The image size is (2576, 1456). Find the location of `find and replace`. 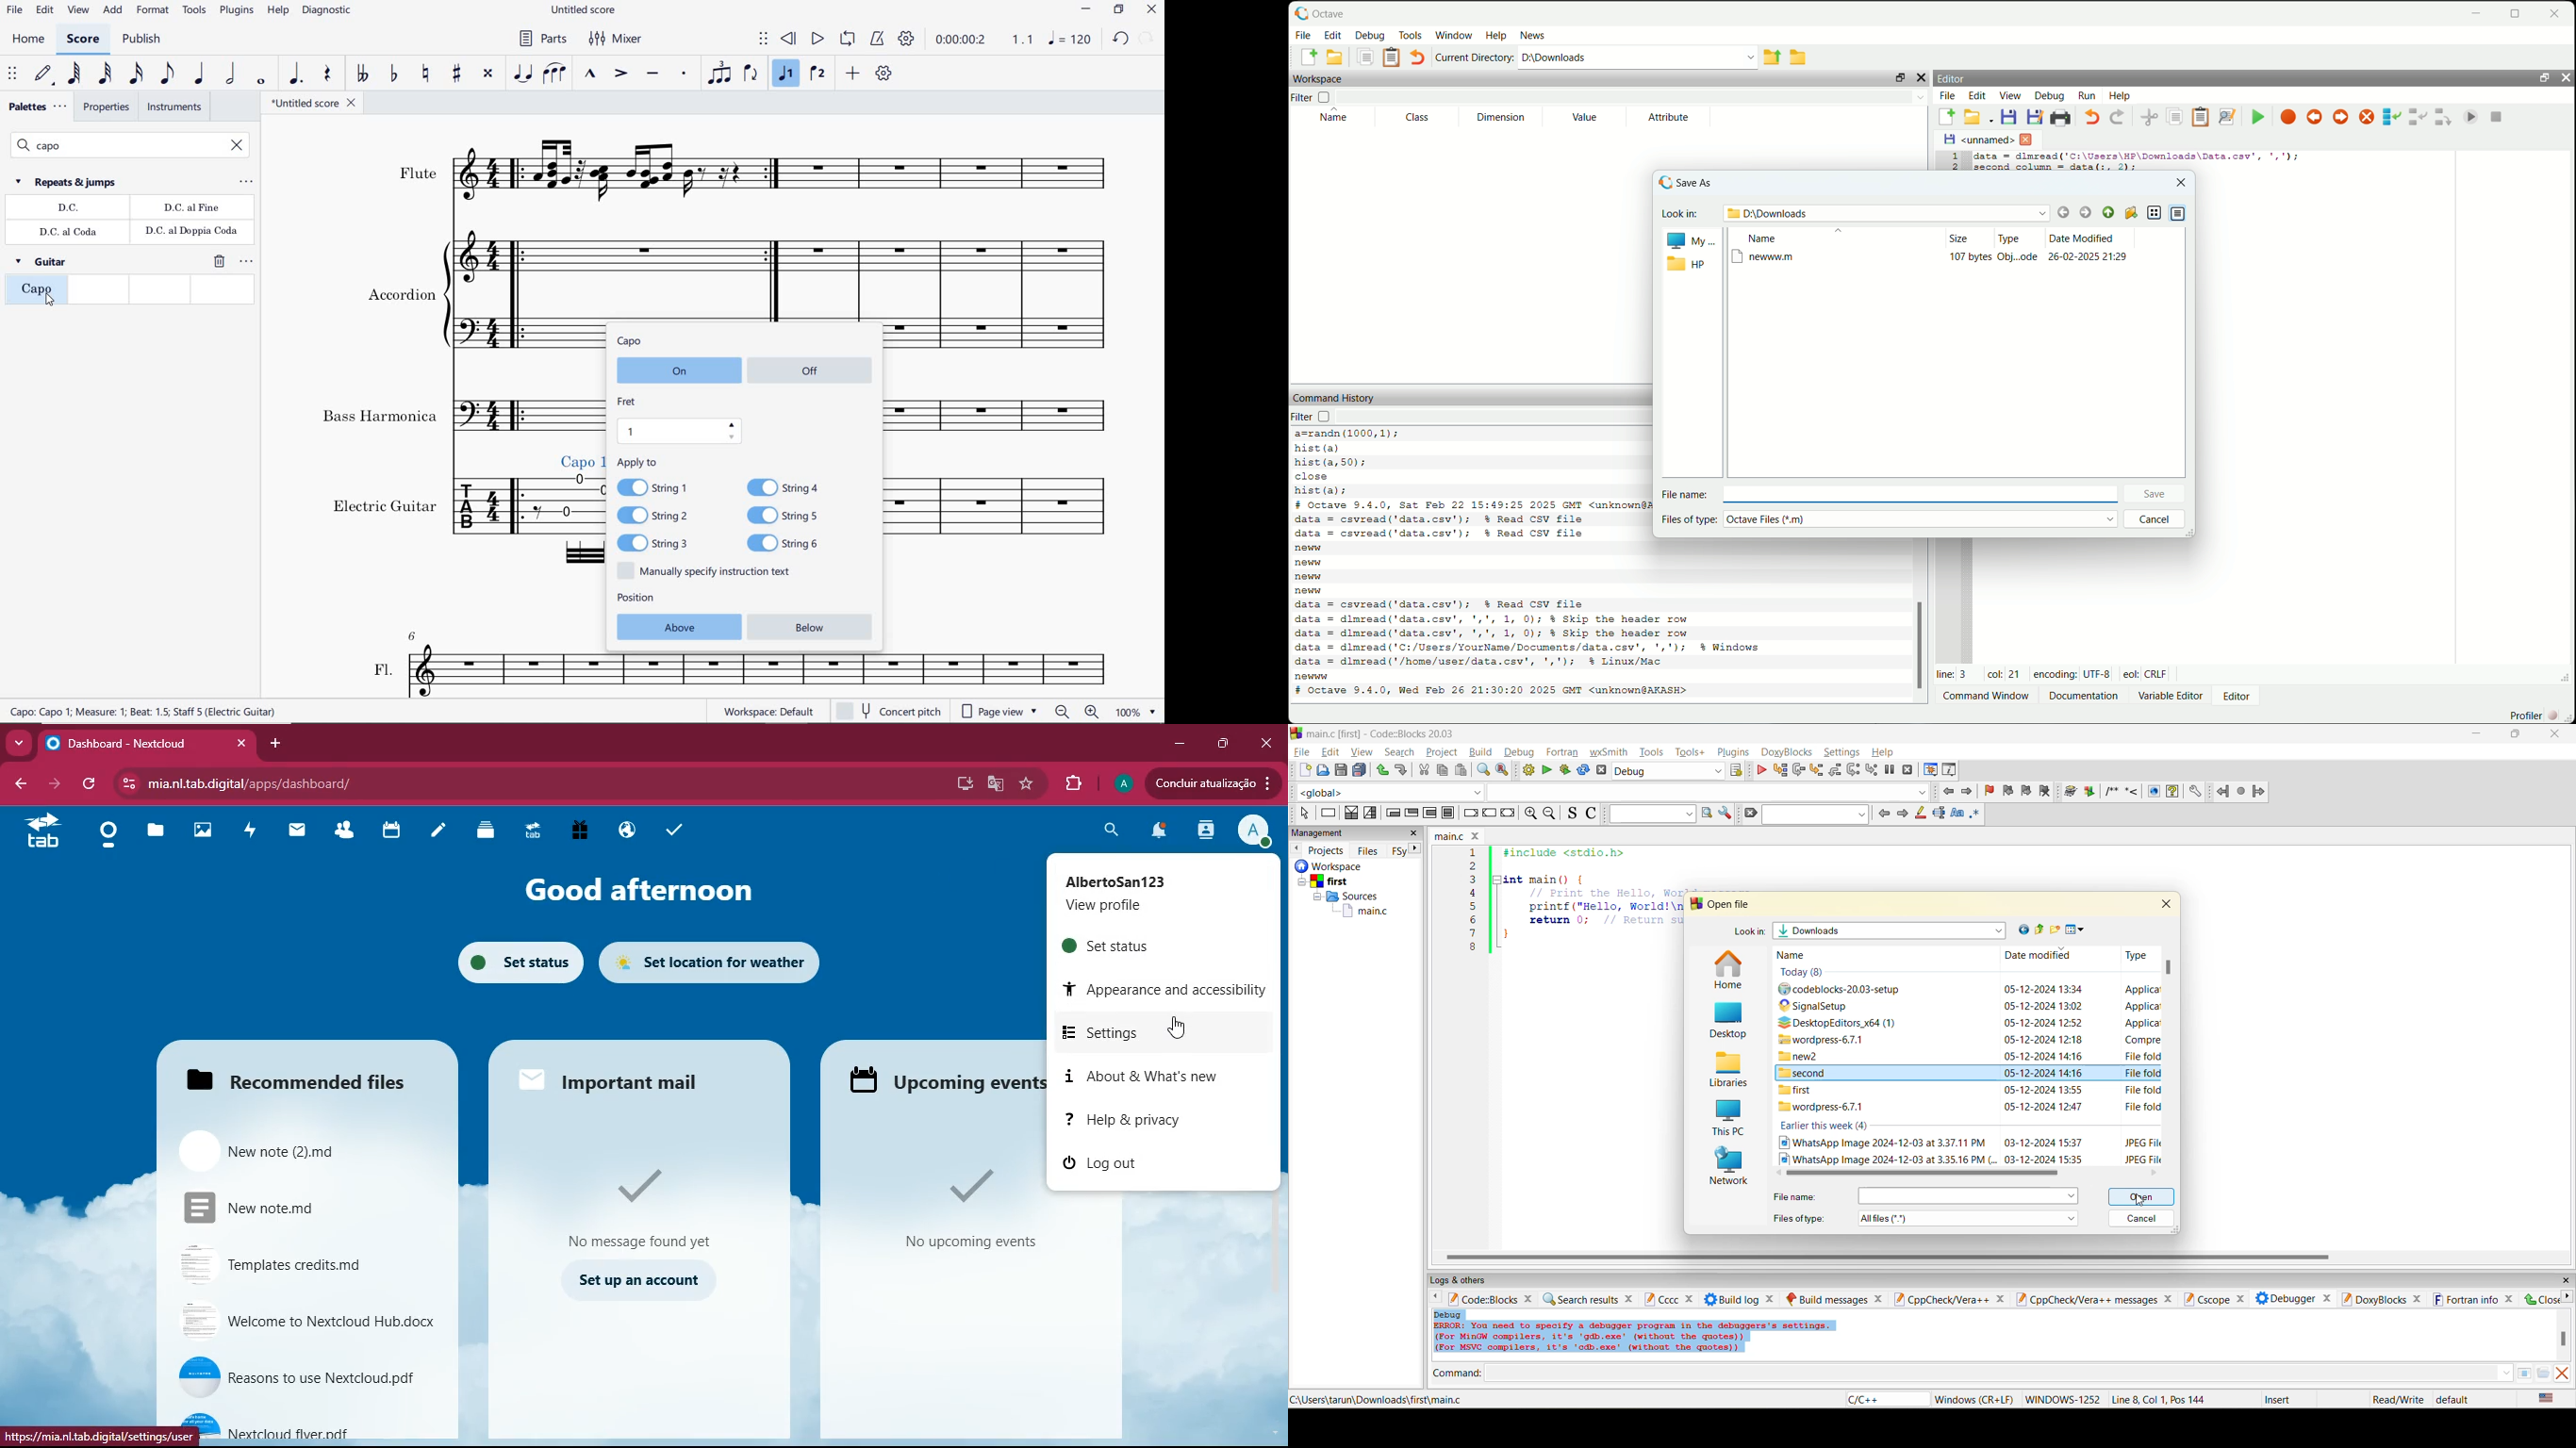

find and replace is located at coordinates (2227, 117).